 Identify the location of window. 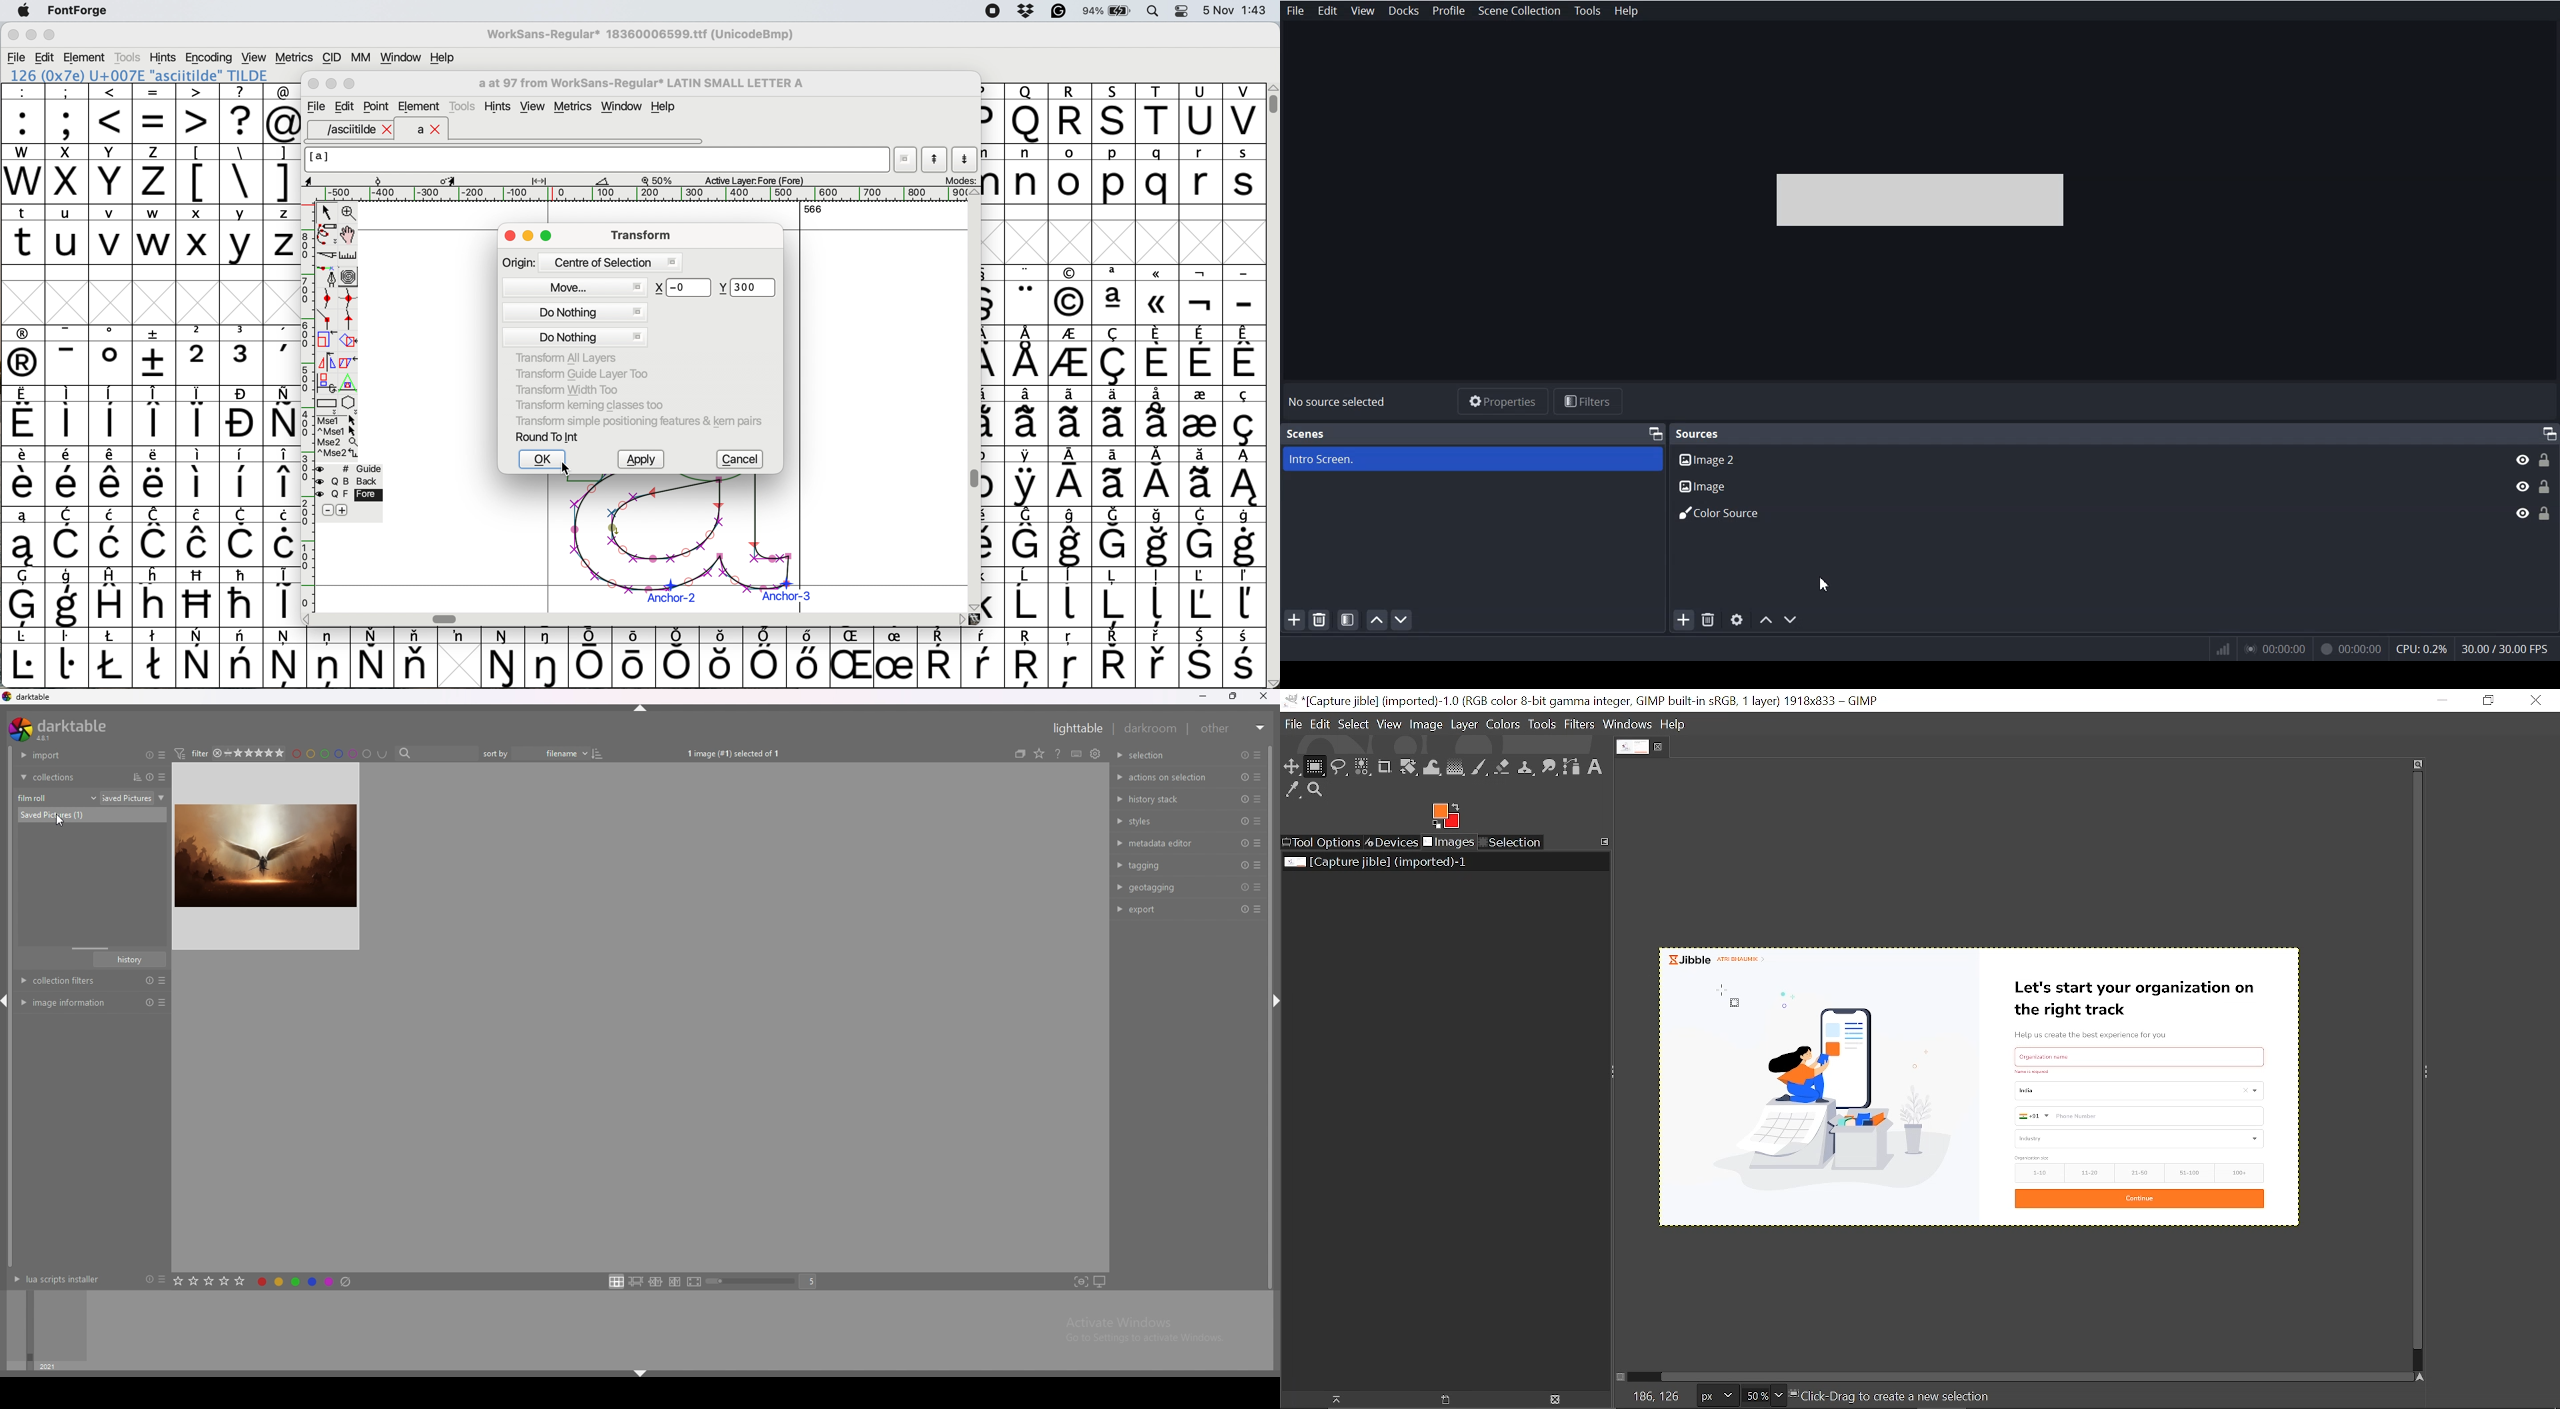
(624, 107).